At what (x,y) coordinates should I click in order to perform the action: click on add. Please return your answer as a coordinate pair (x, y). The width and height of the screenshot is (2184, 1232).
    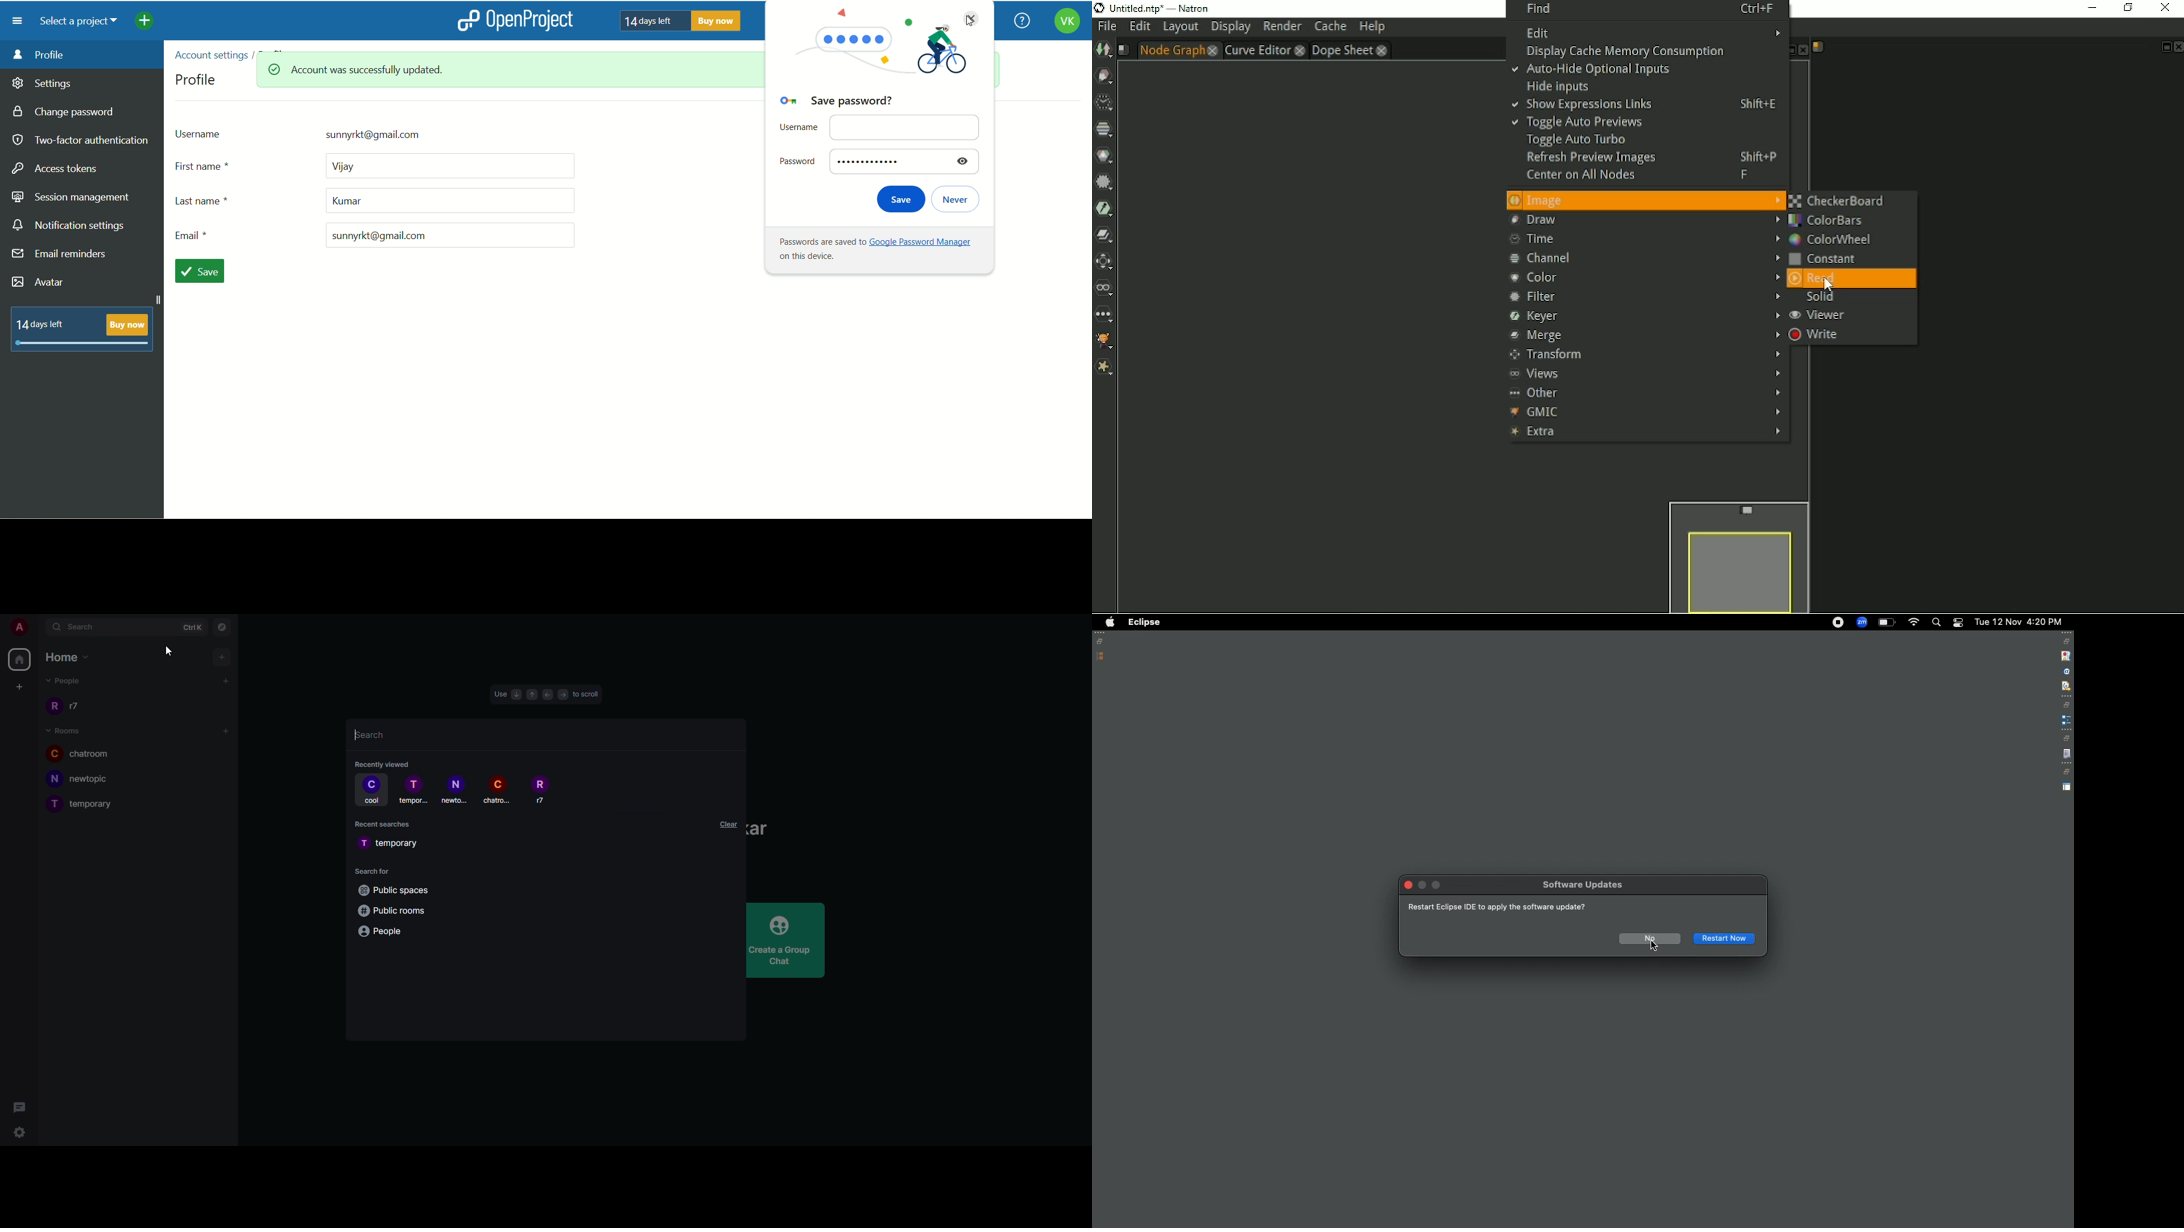
    Looking at the image, I should click on (228, 732).